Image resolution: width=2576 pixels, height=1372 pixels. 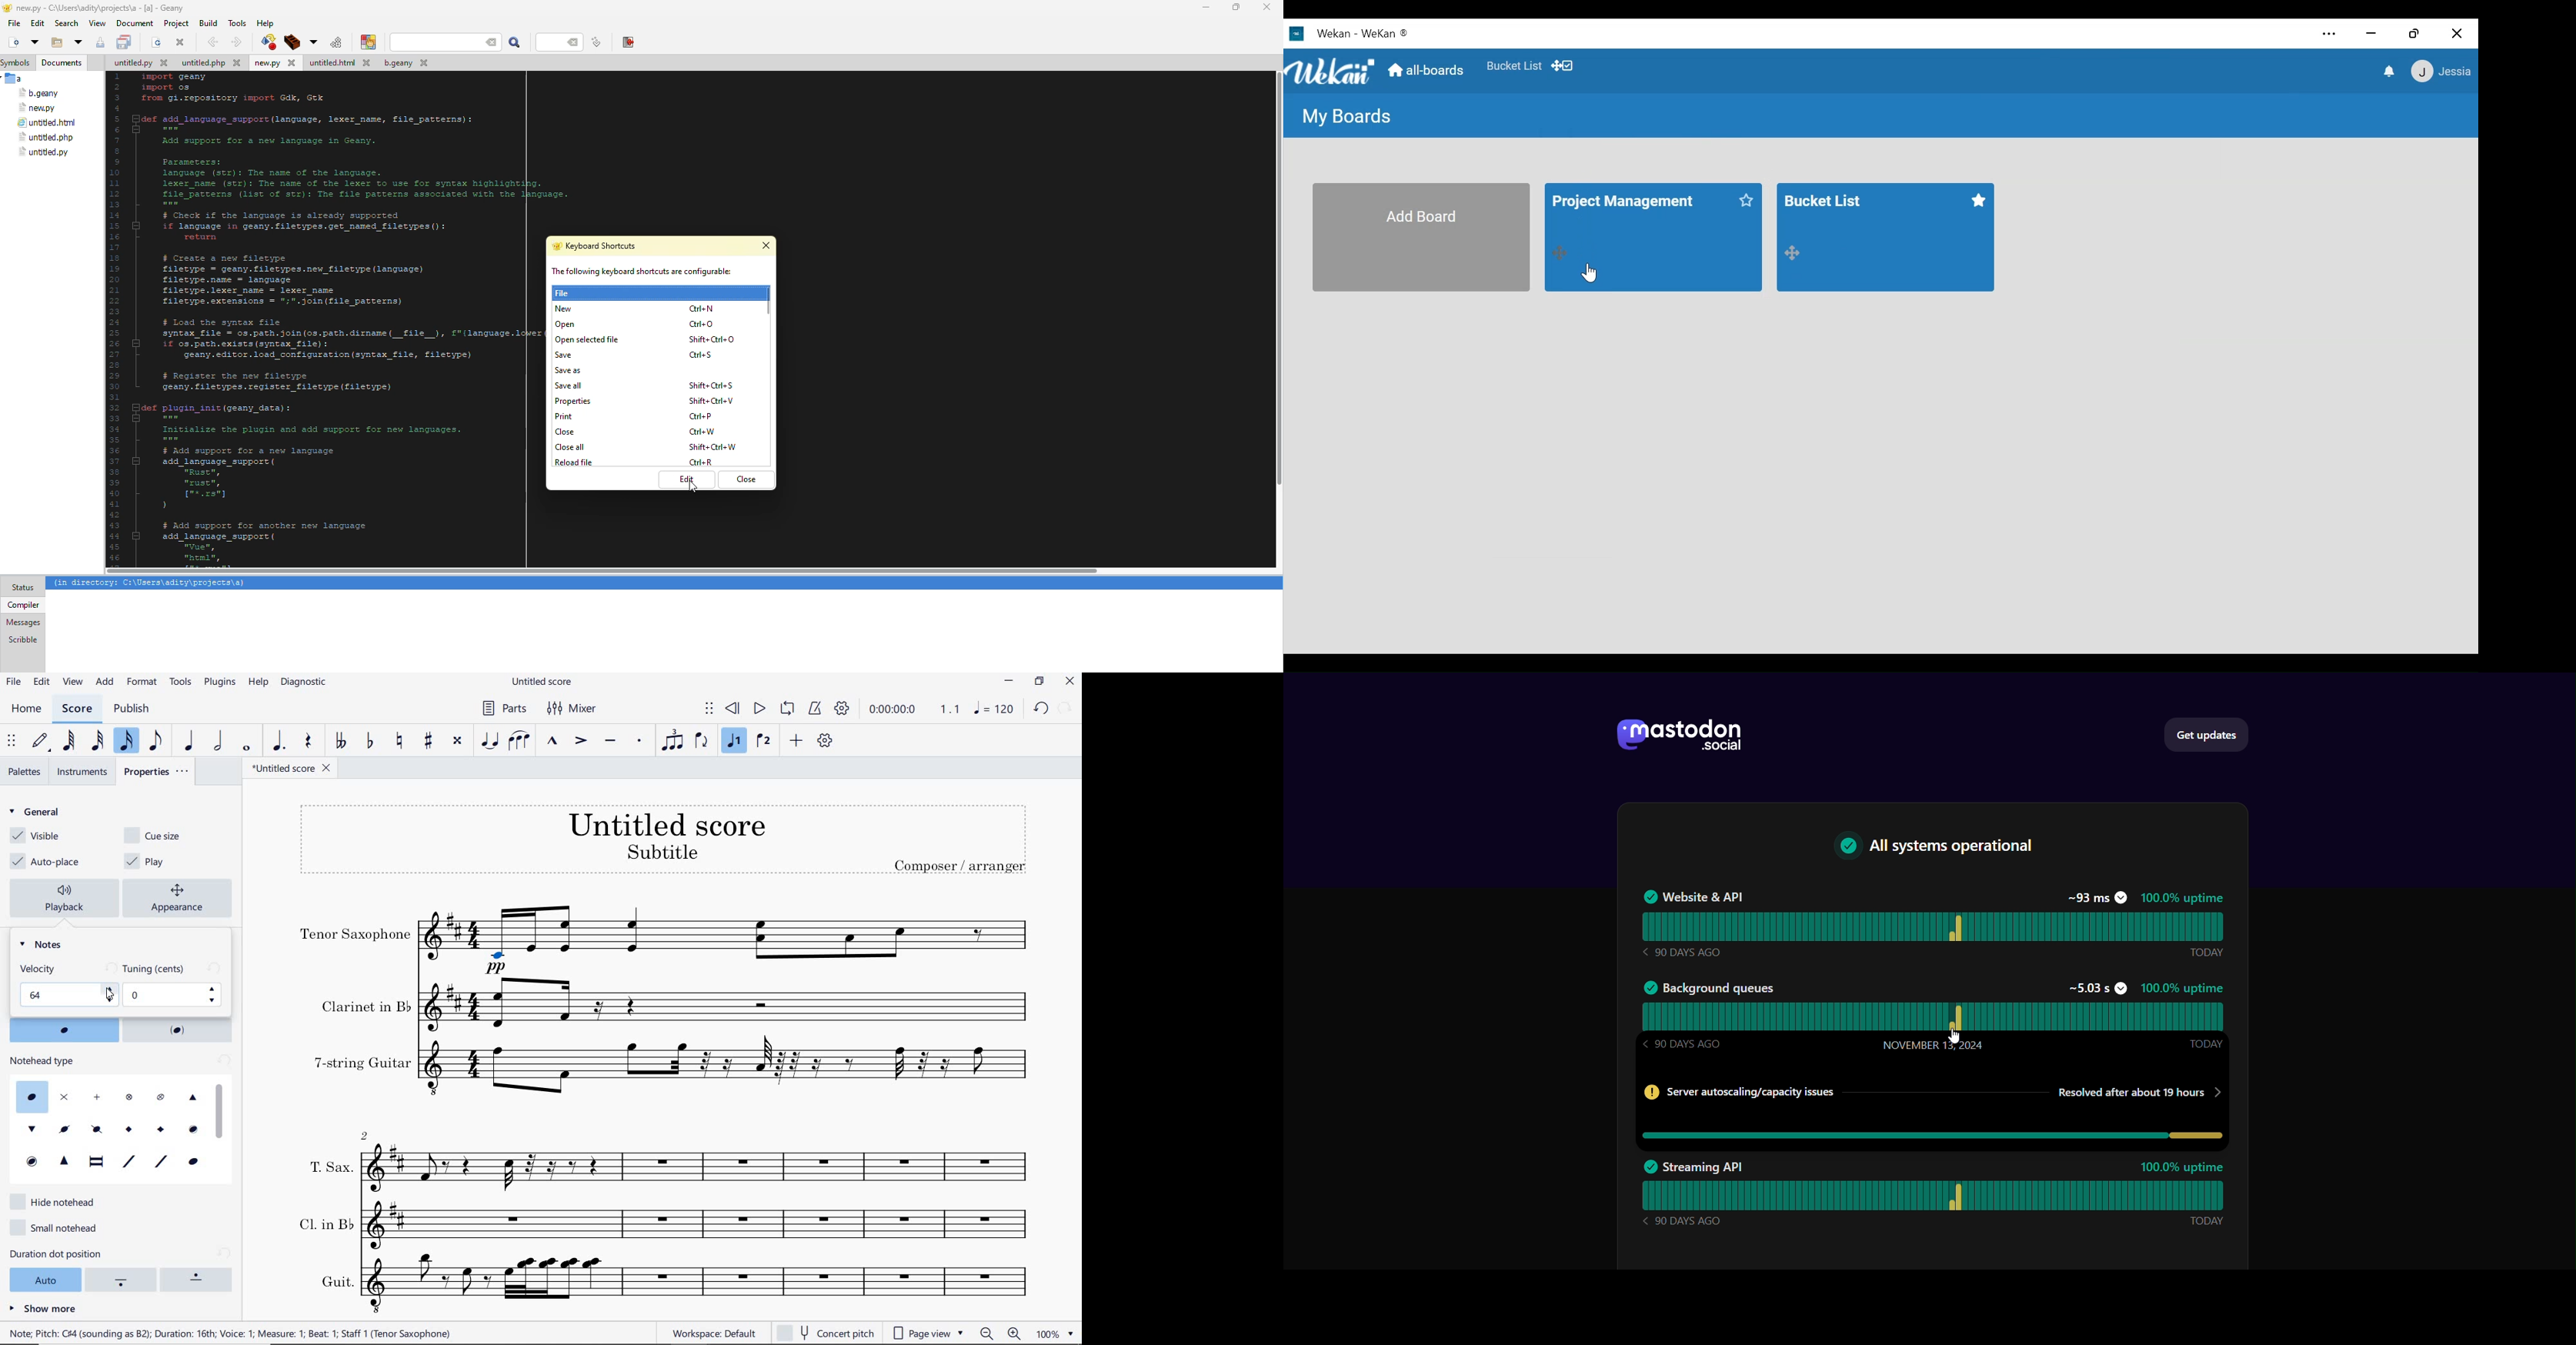 I want to click on score, so click(x=77, y=710).